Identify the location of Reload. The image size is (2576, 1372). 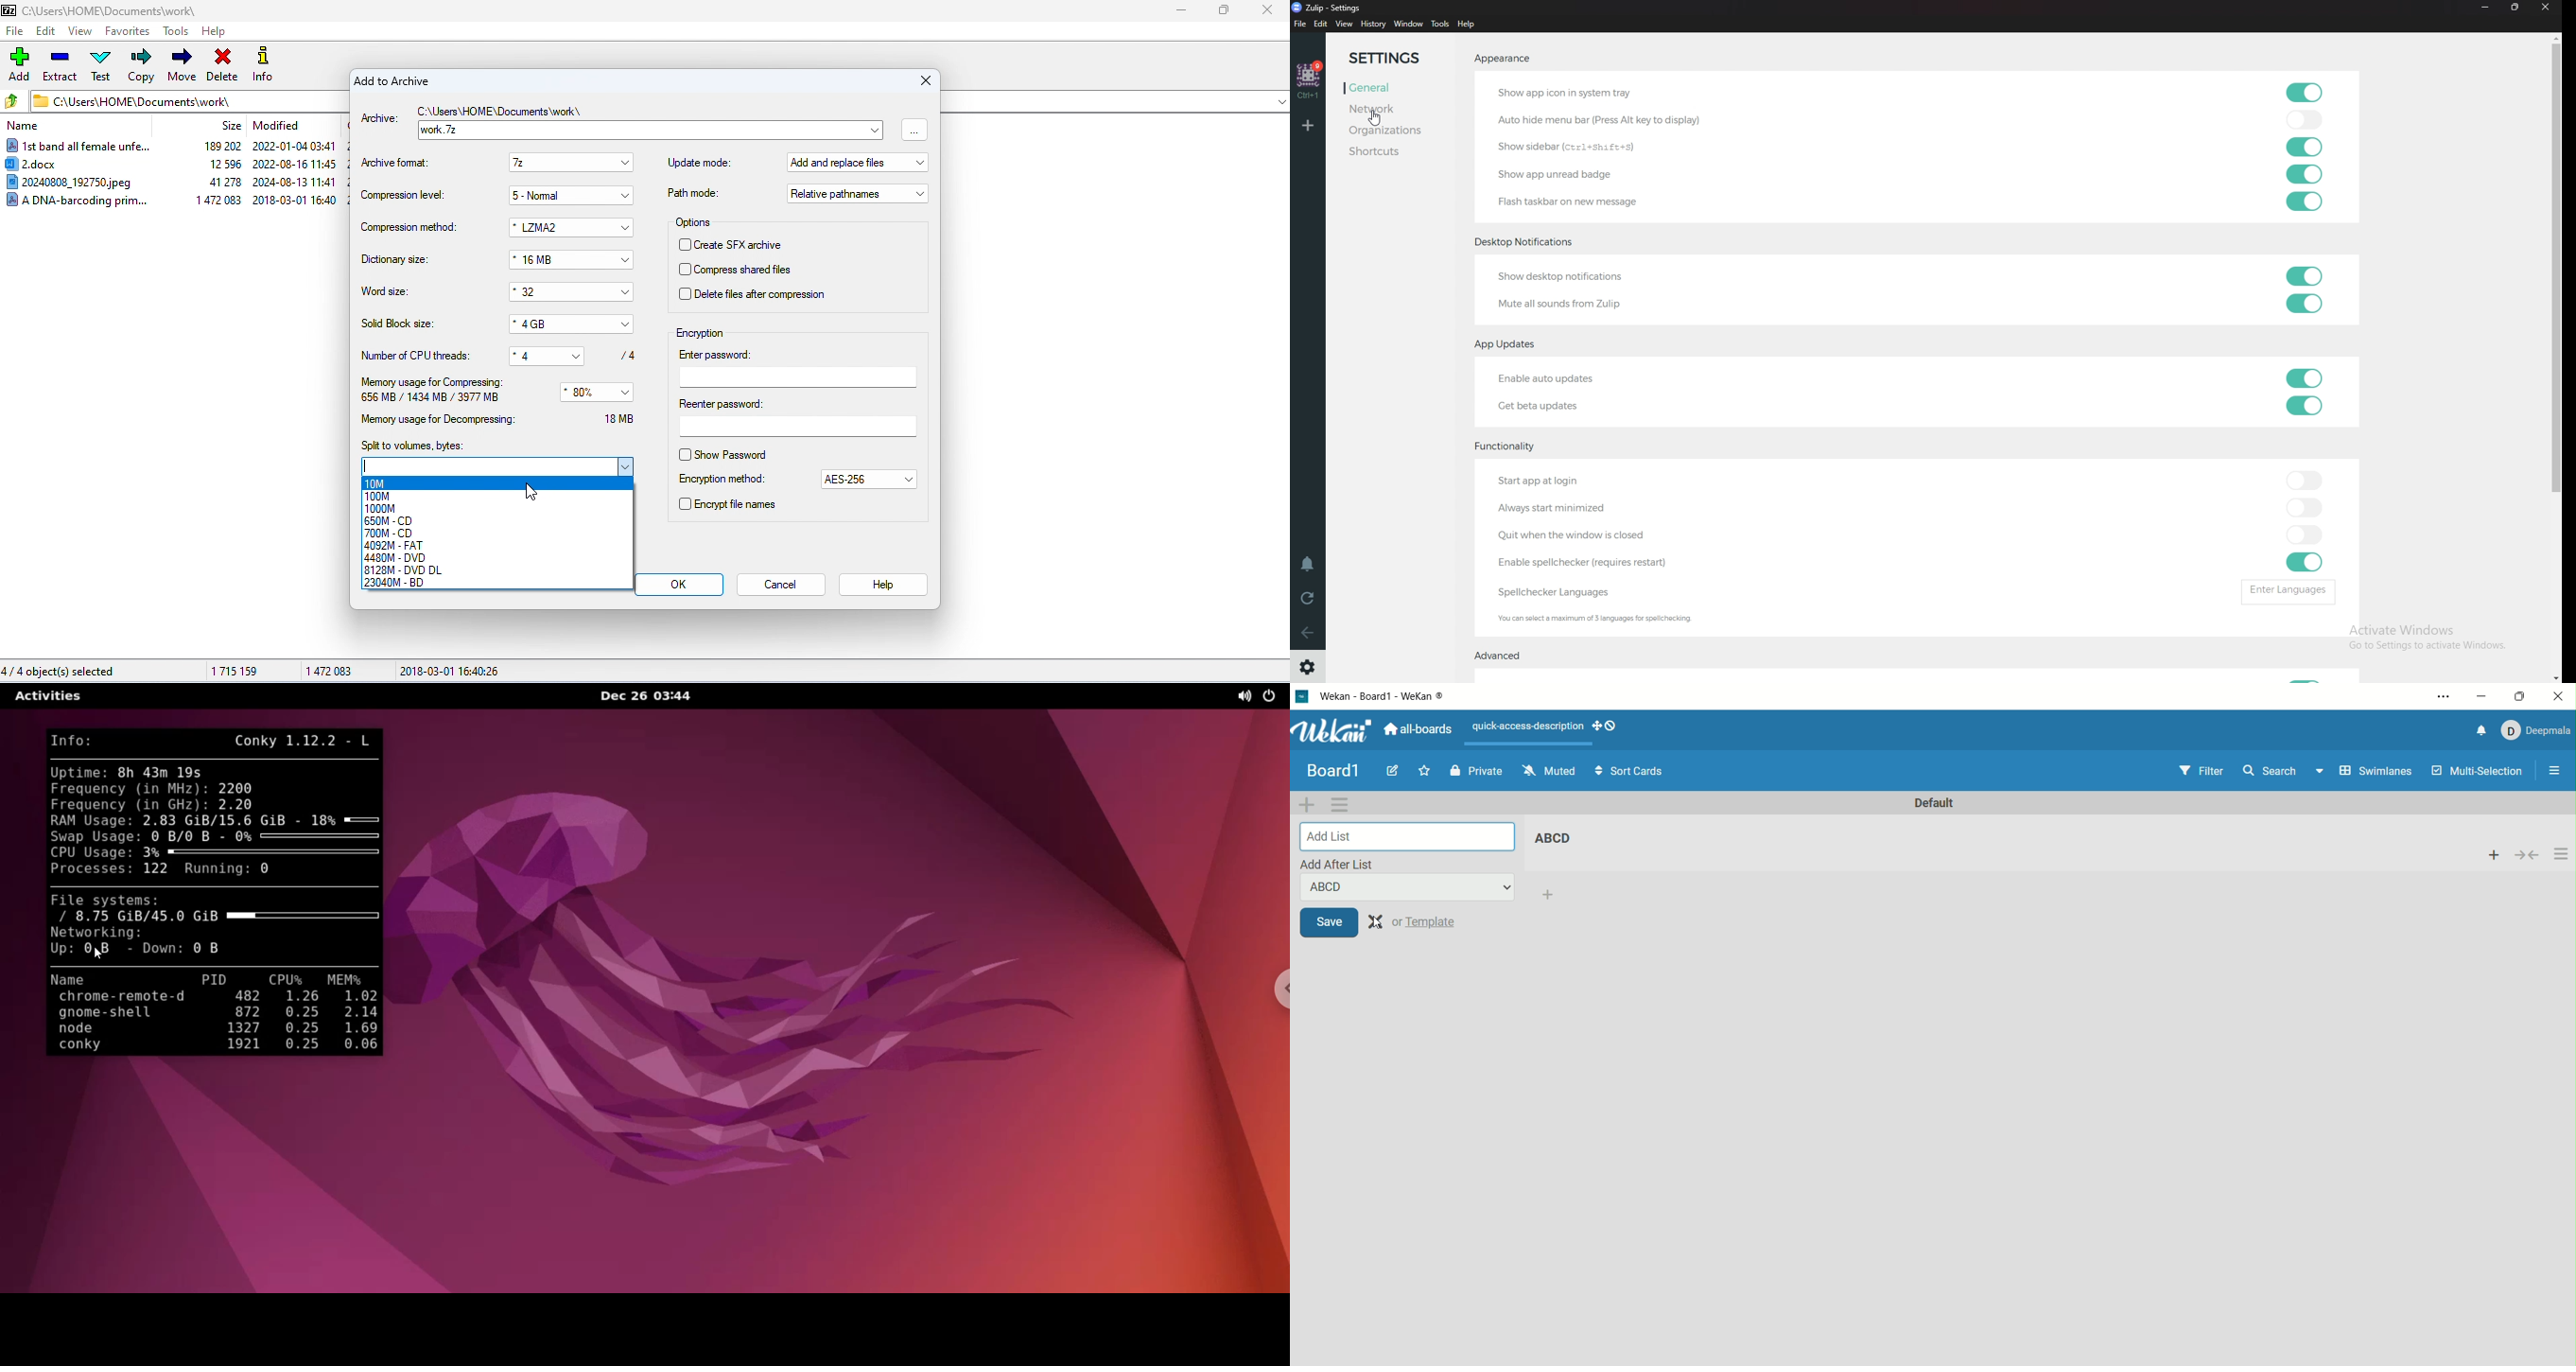
(1306, 597).